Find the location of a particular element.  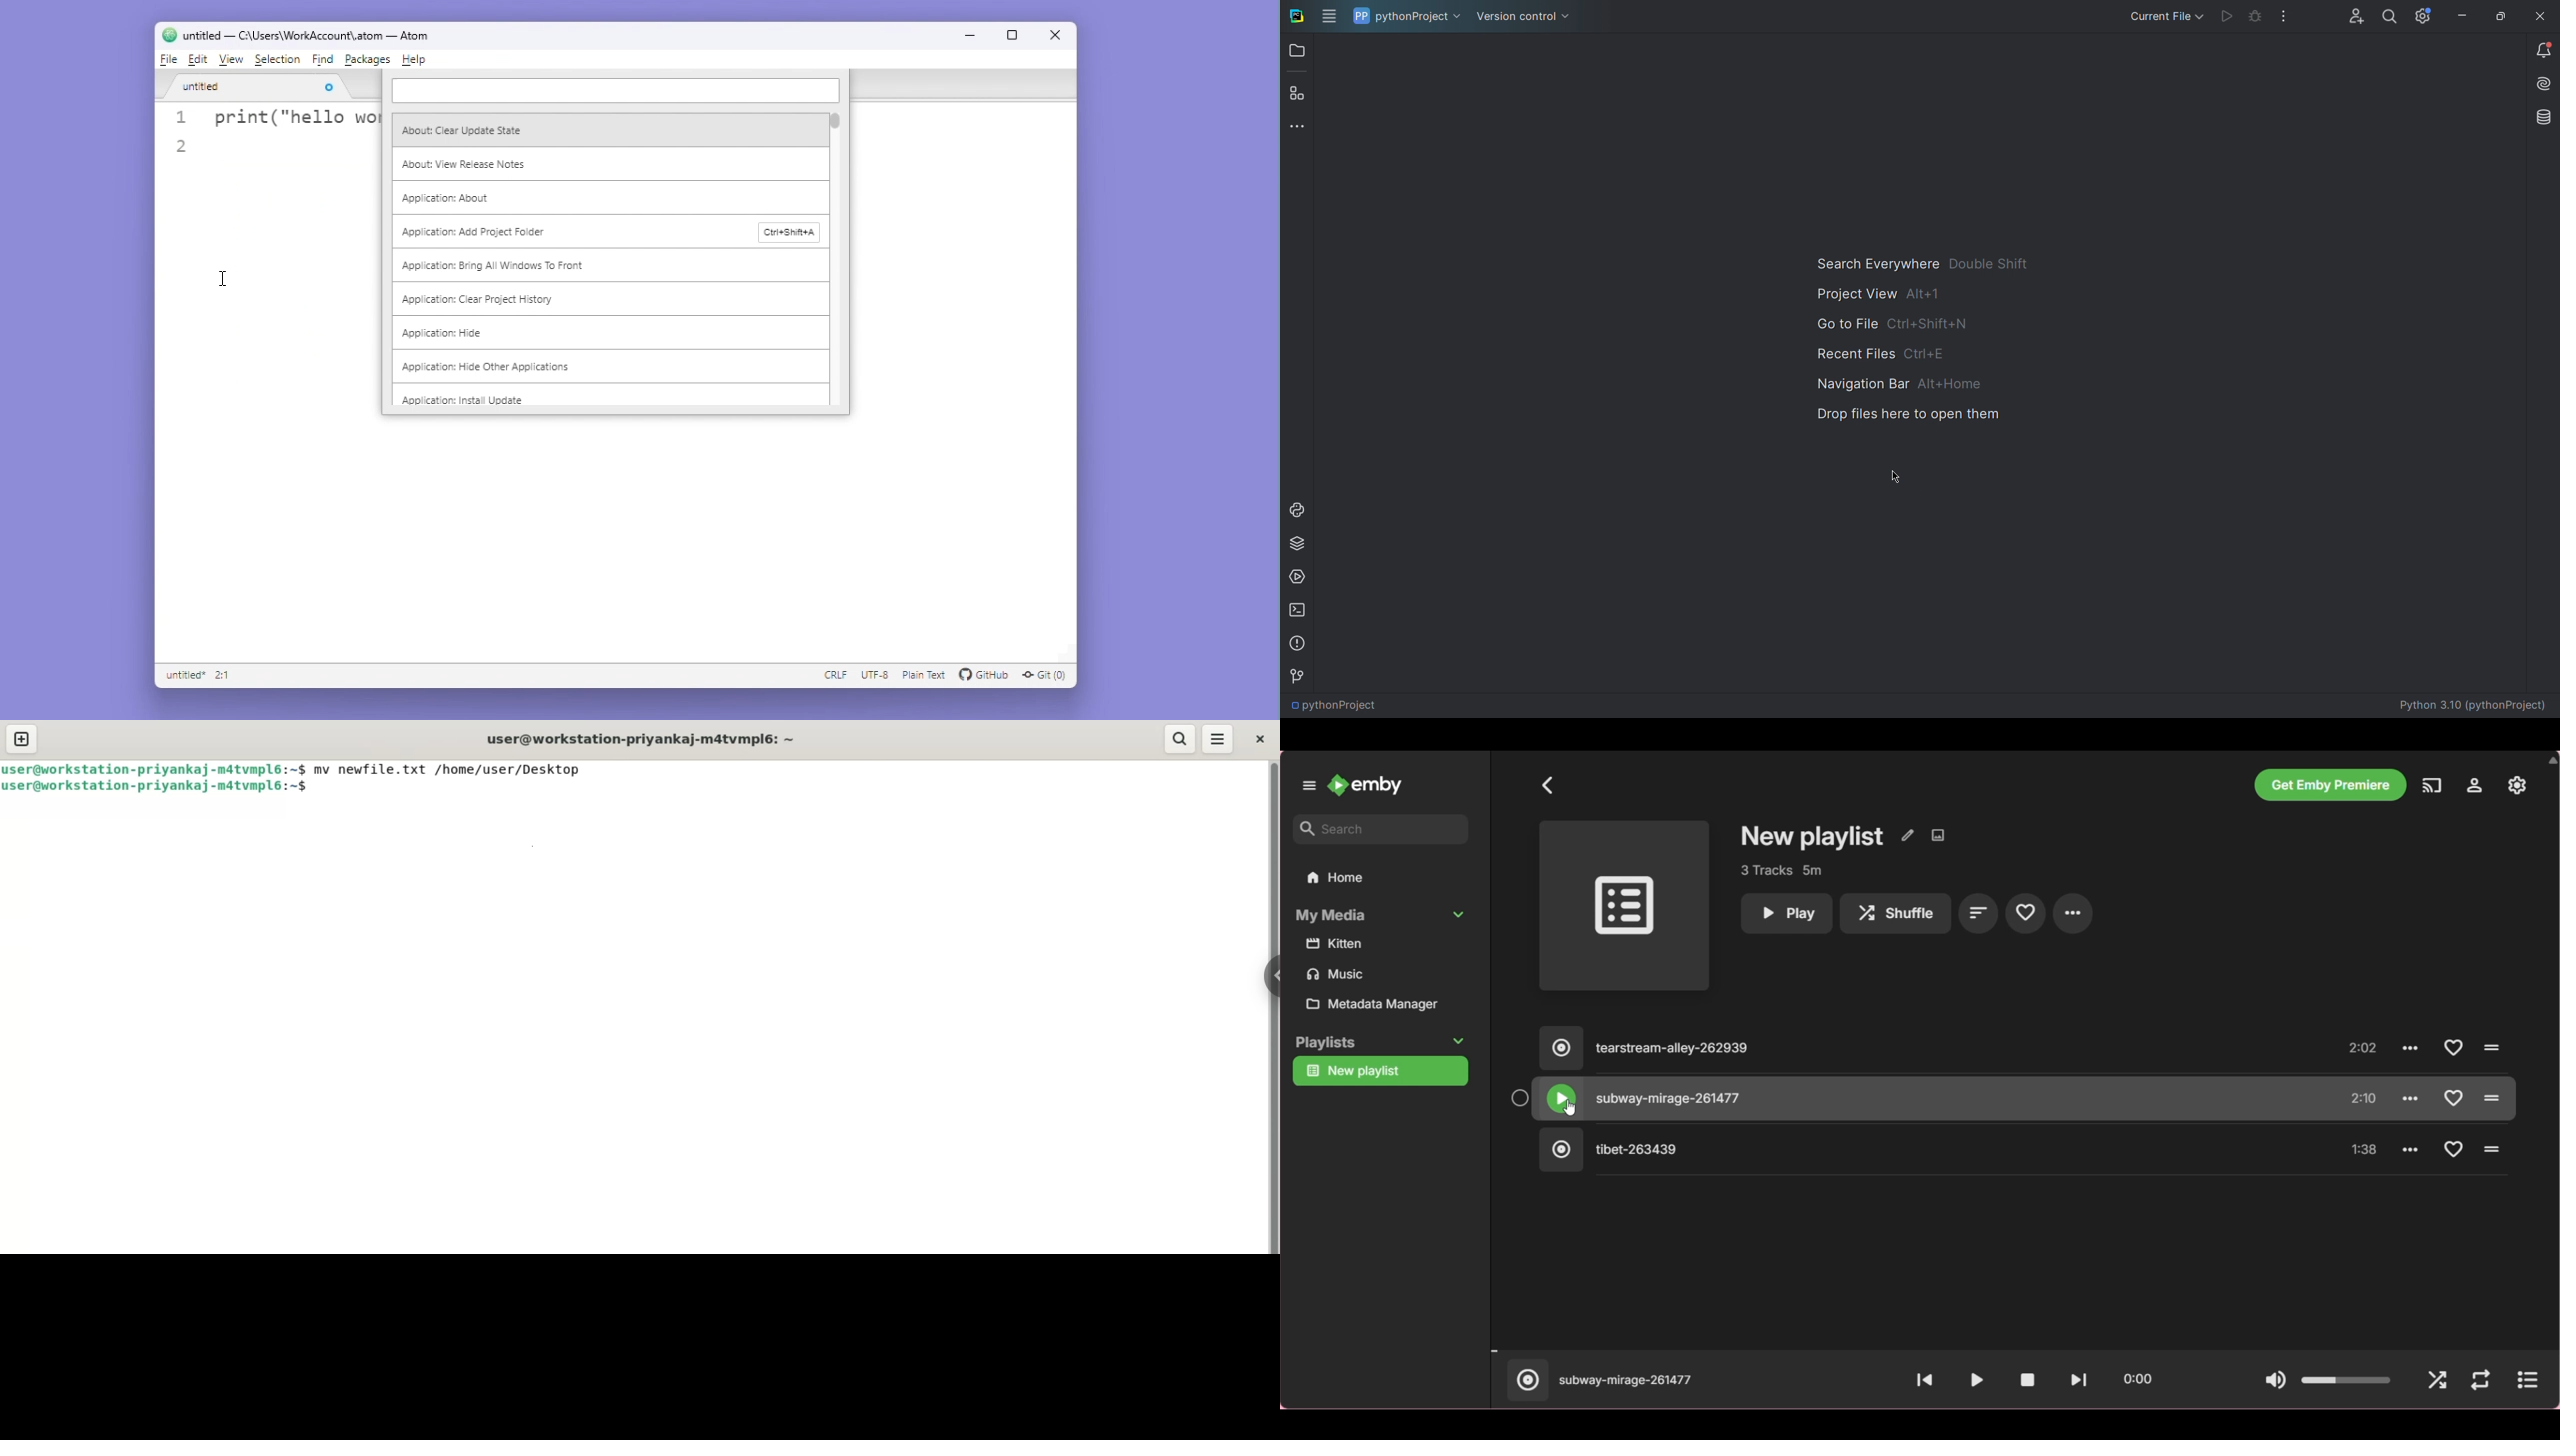

Current playlist highlighted is located at coordinates (1380, 1071).